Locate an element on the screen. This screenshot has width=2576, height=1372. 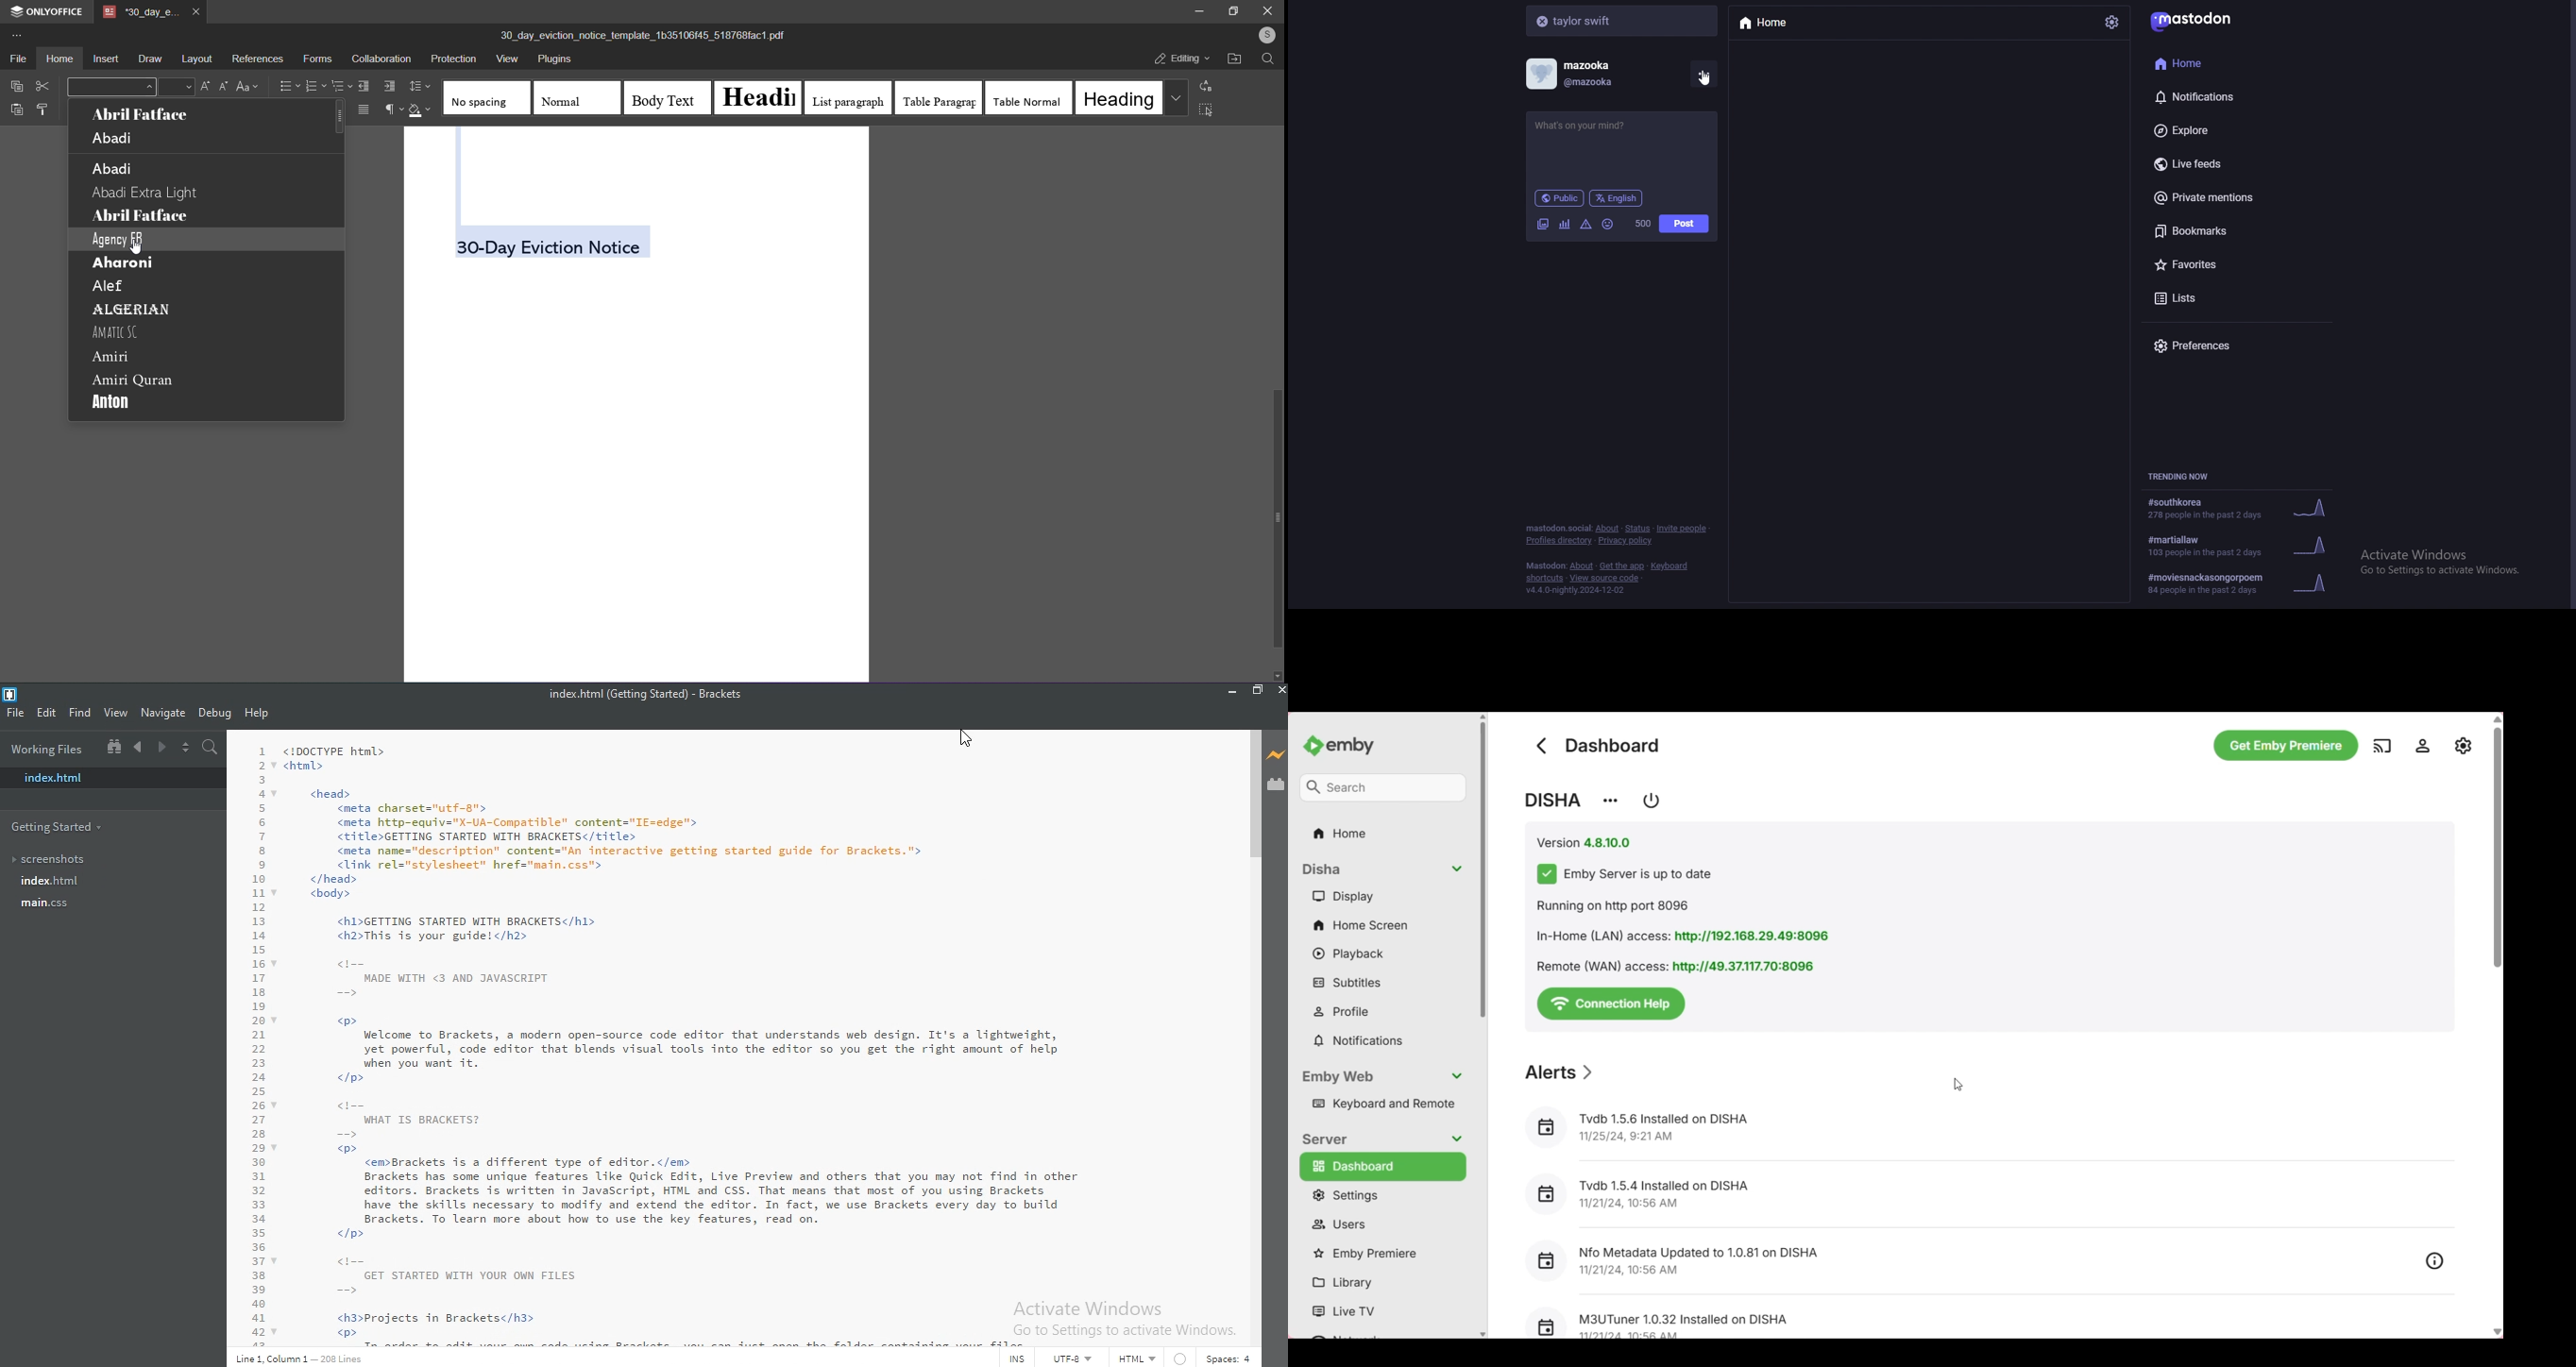
status is located at coordinates (1593, 130).